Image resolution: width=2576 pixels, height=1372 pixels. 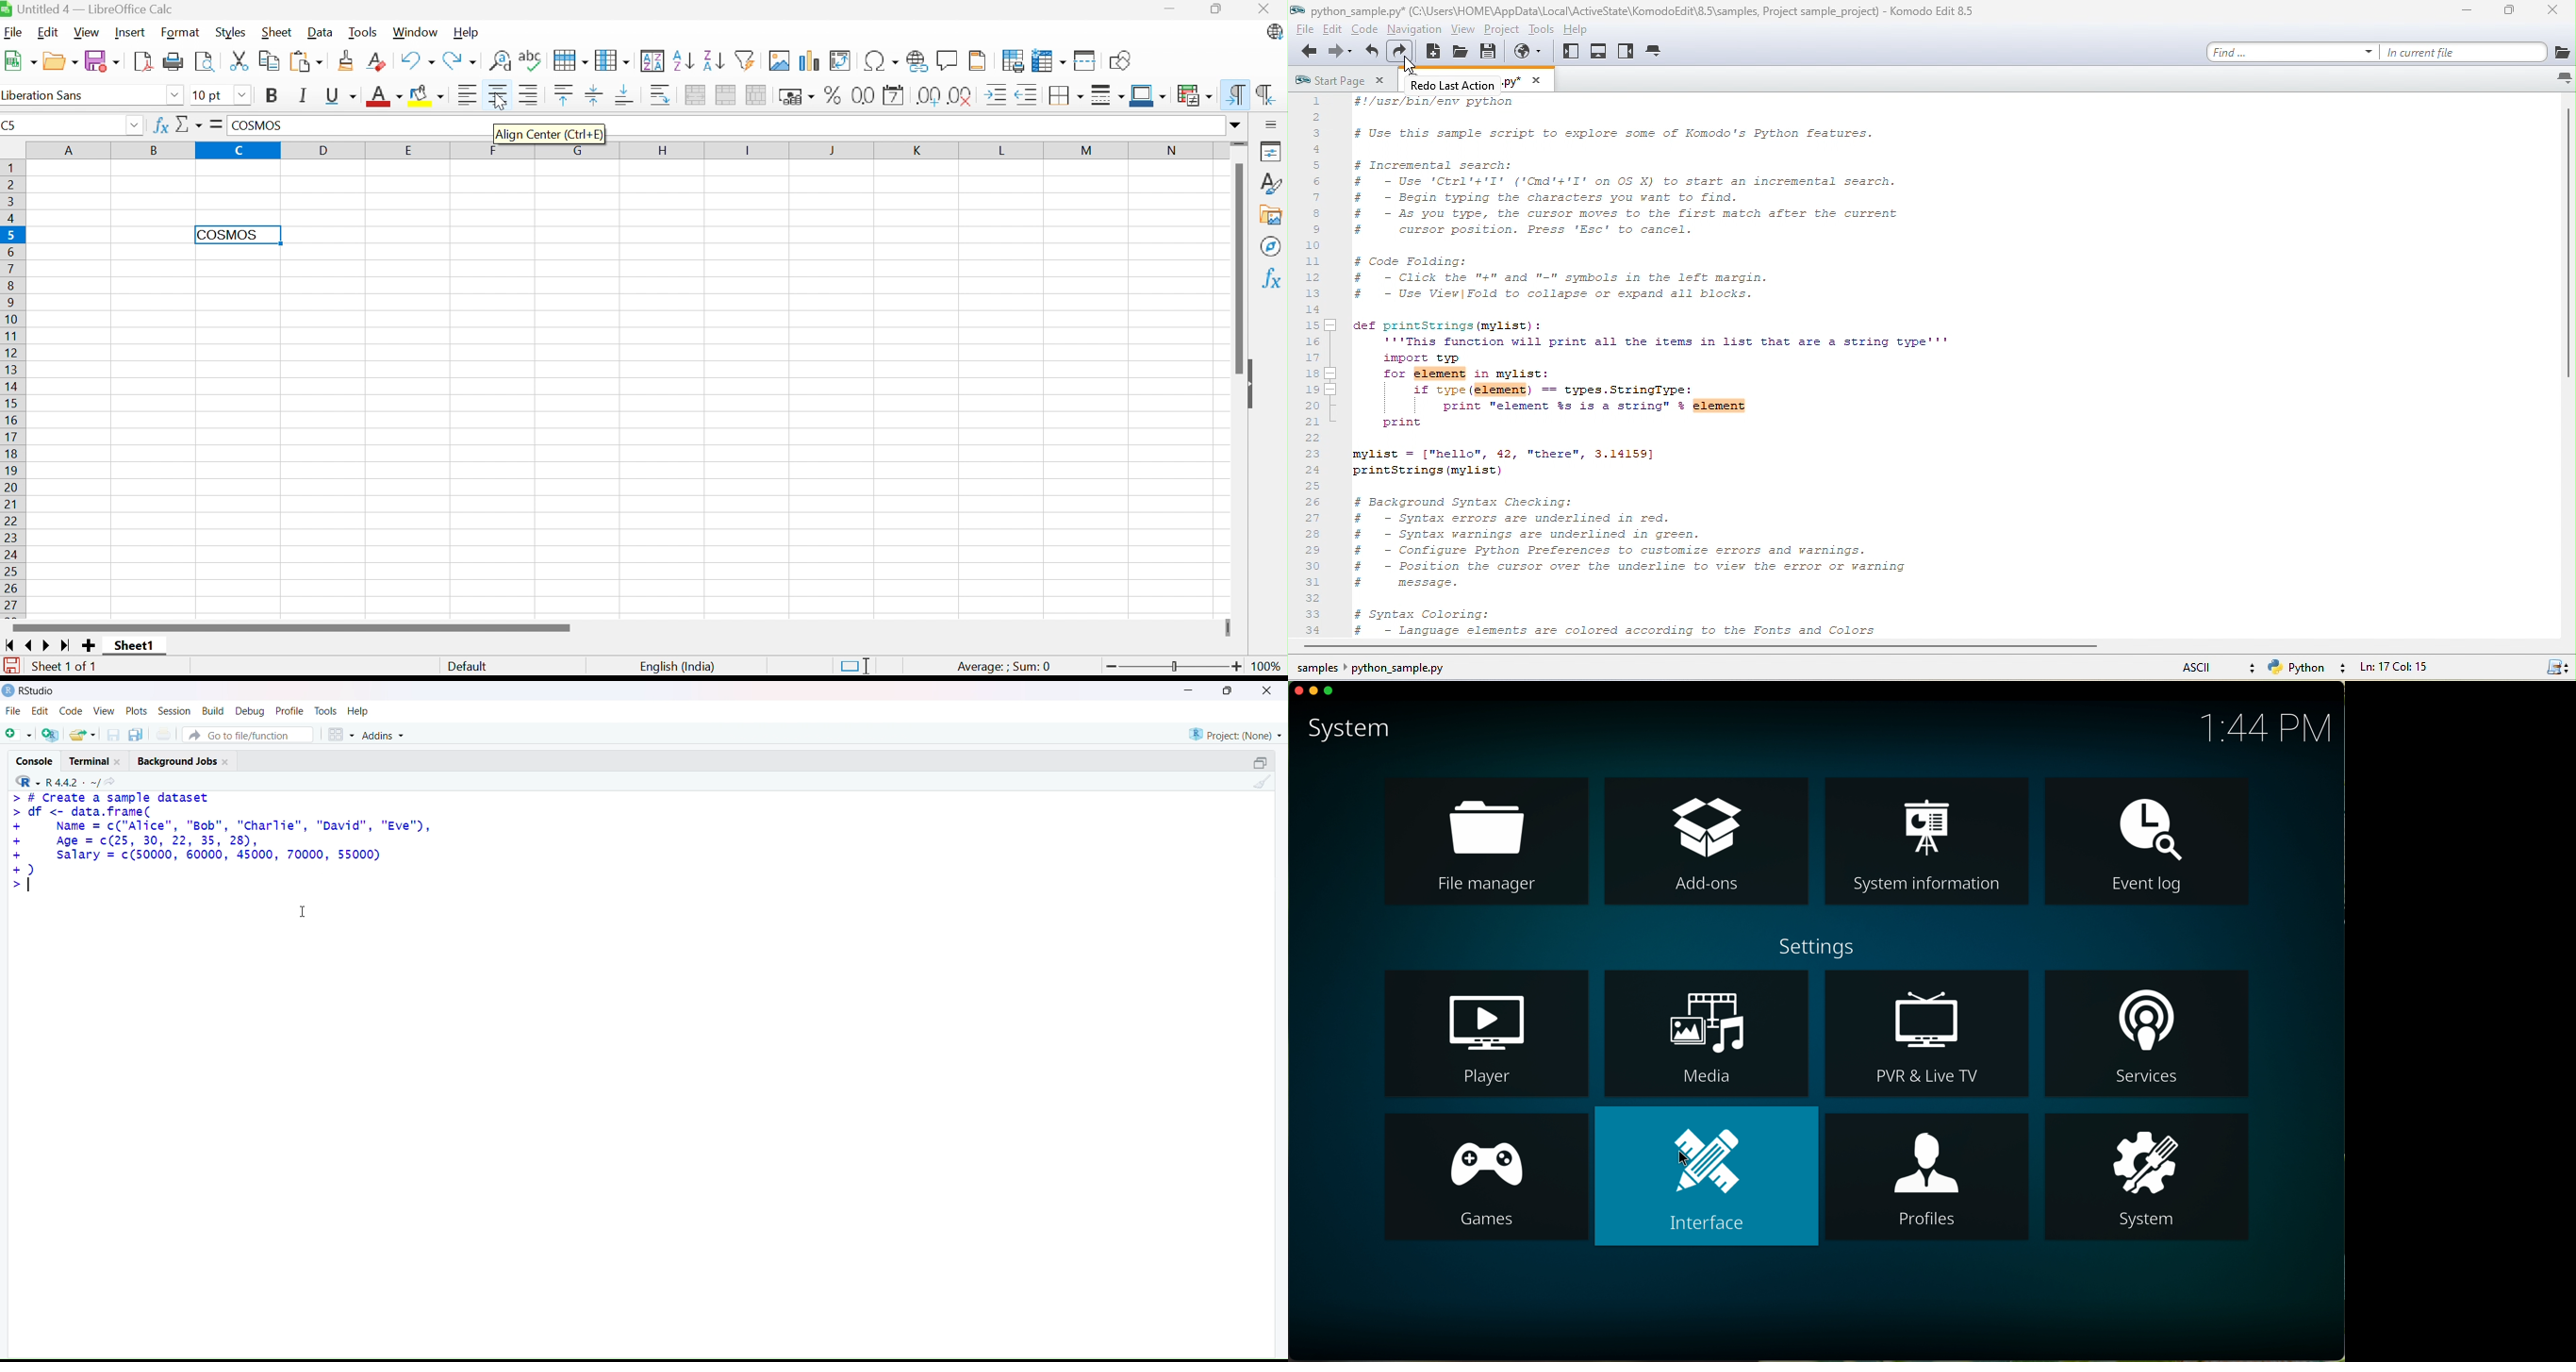 What do you see at coordinates (249, 711) in the screenshot?
I see `debug` at bounding box center [249, 711].